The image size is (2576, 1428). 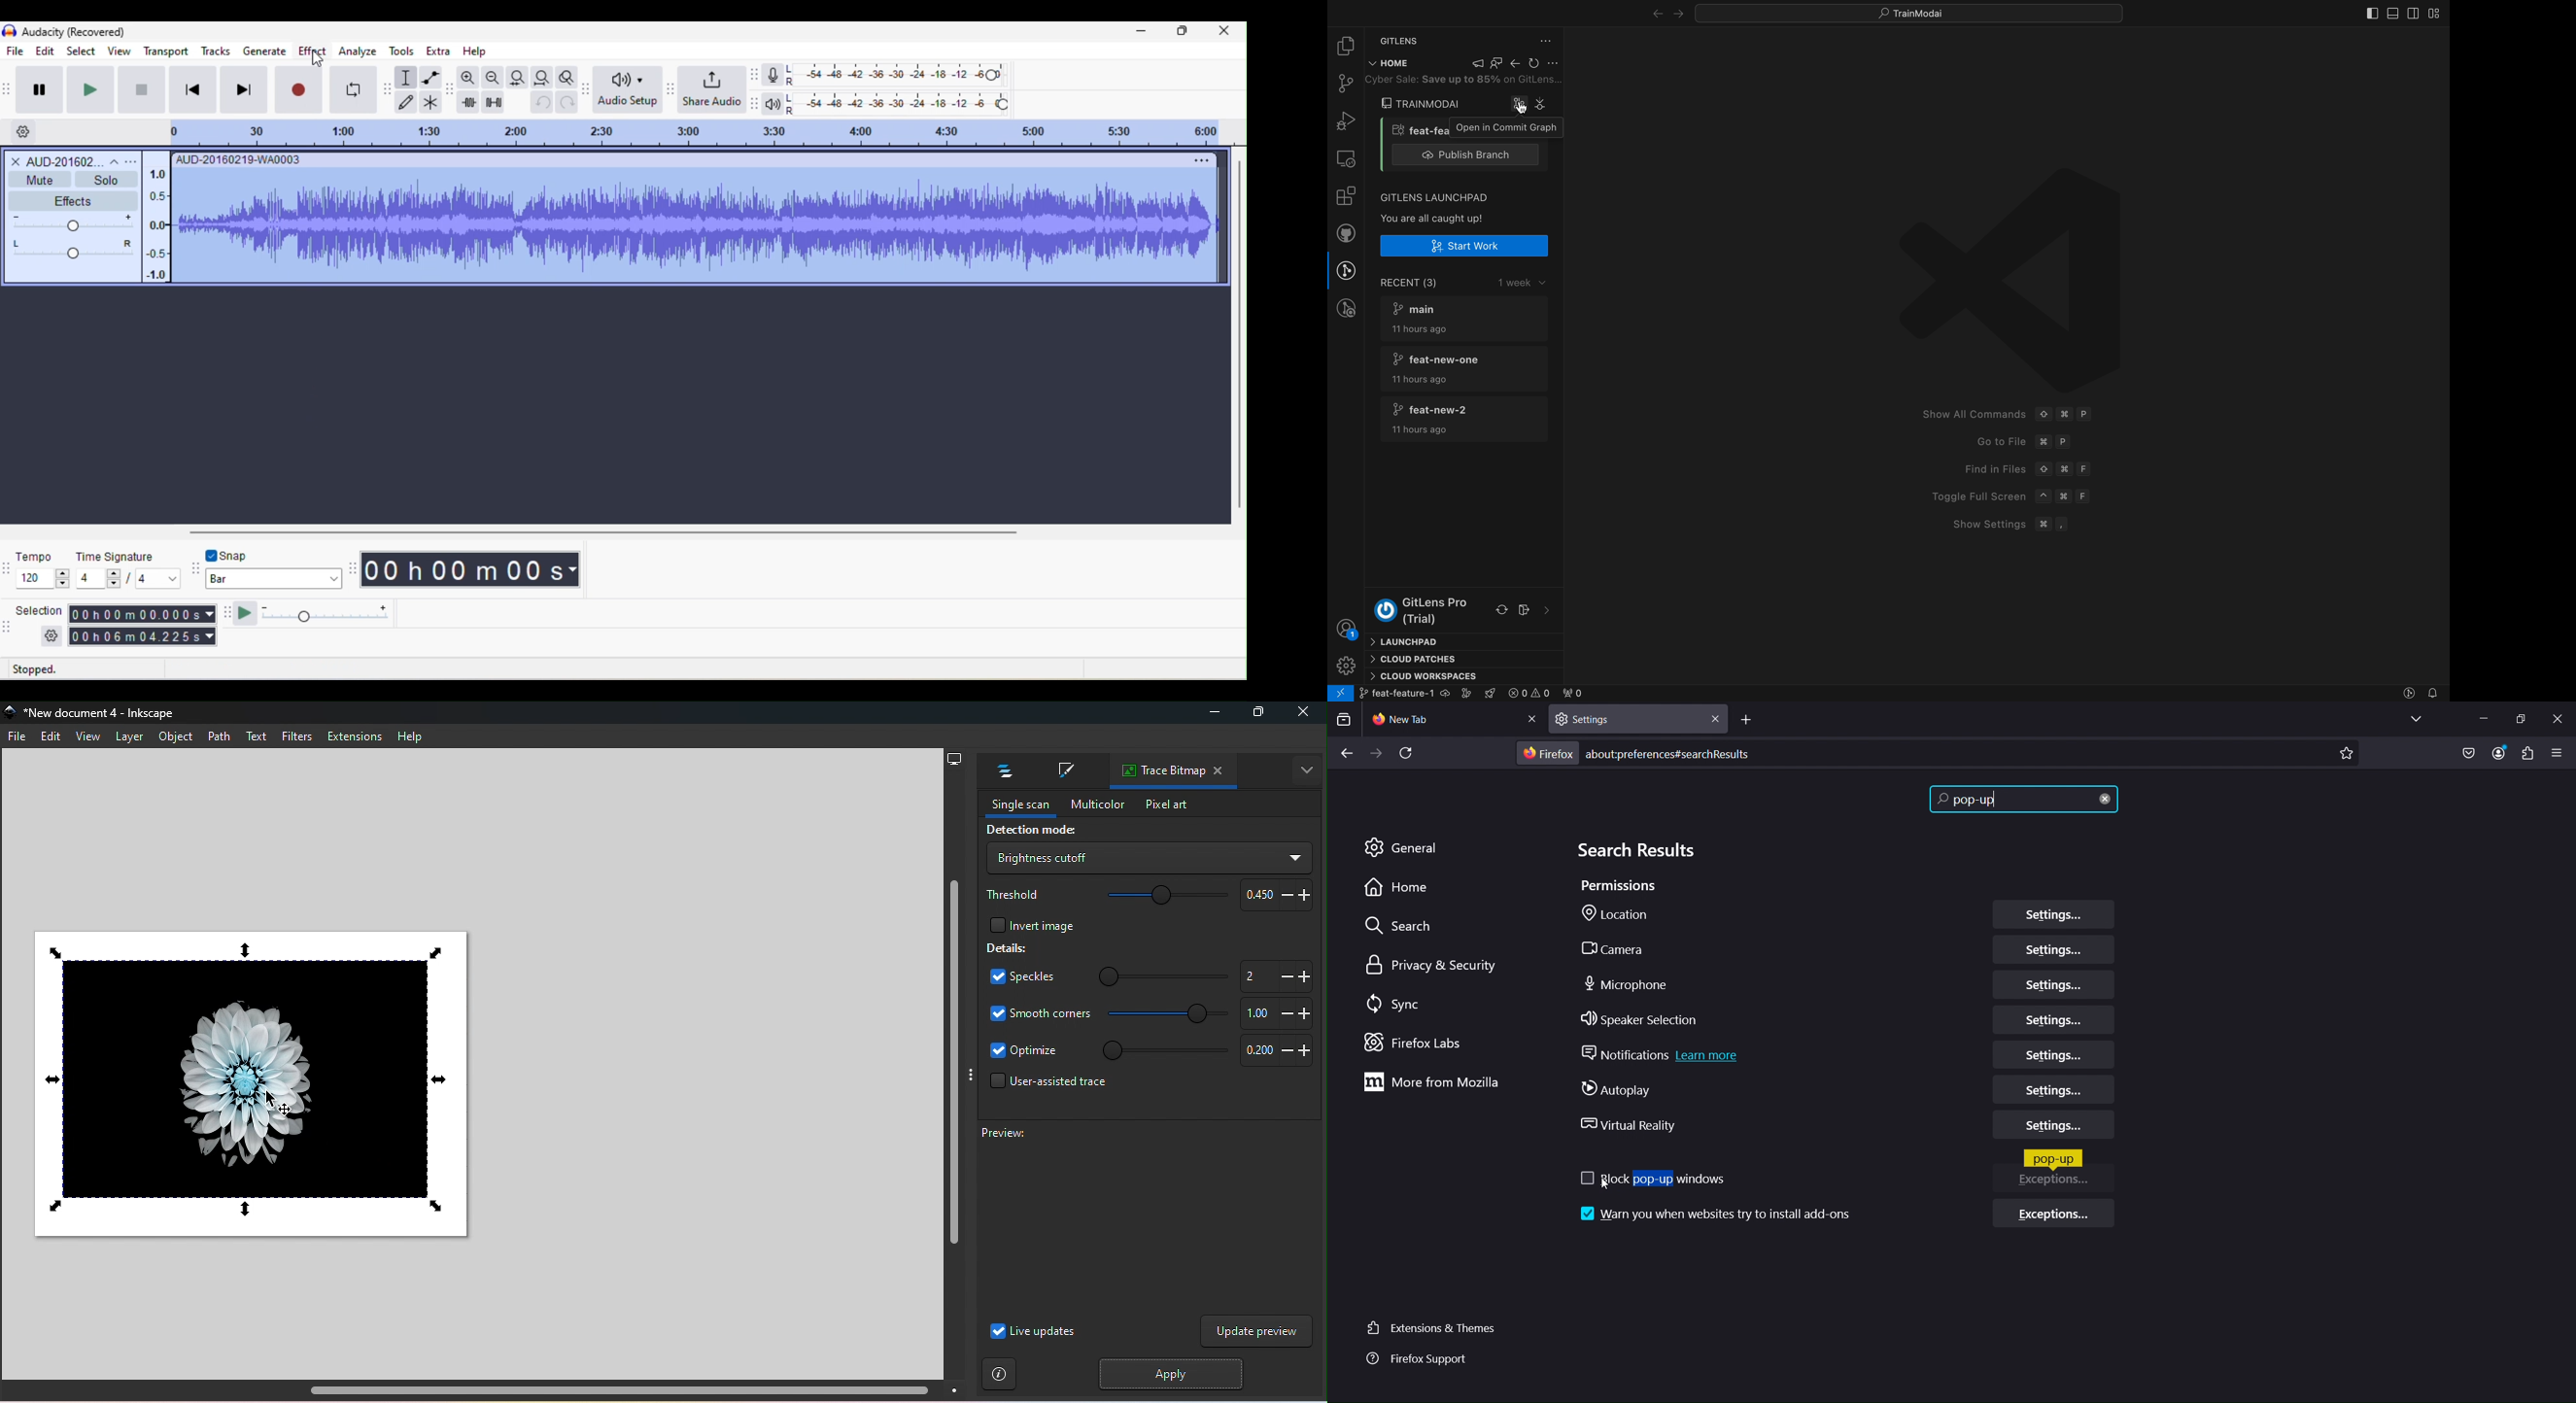 I want to click on Invert image, so click(x=1030, y=923).